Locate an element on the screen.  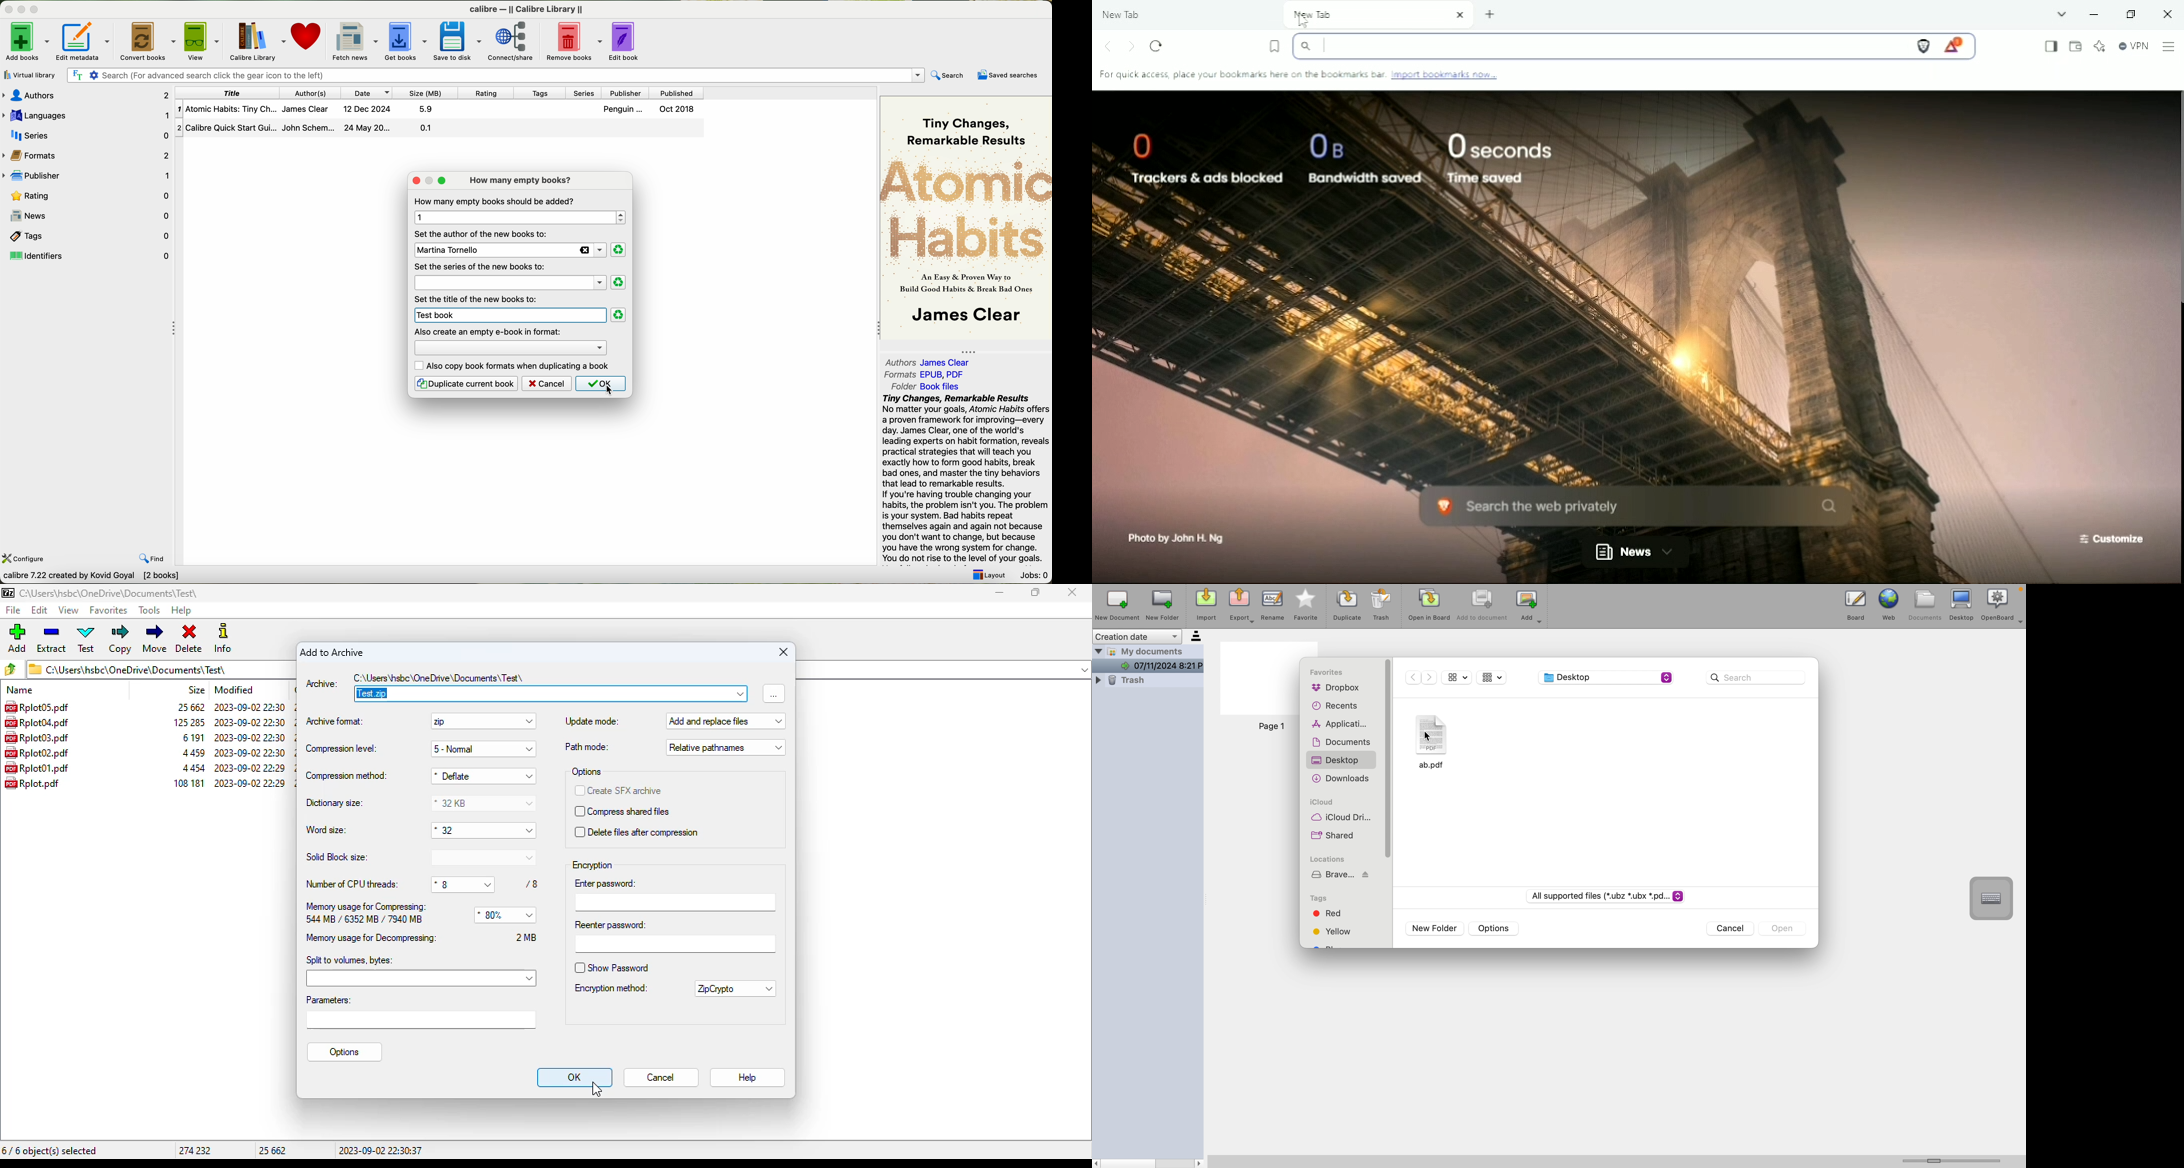
cancel is located at coordinates (1732, 930).